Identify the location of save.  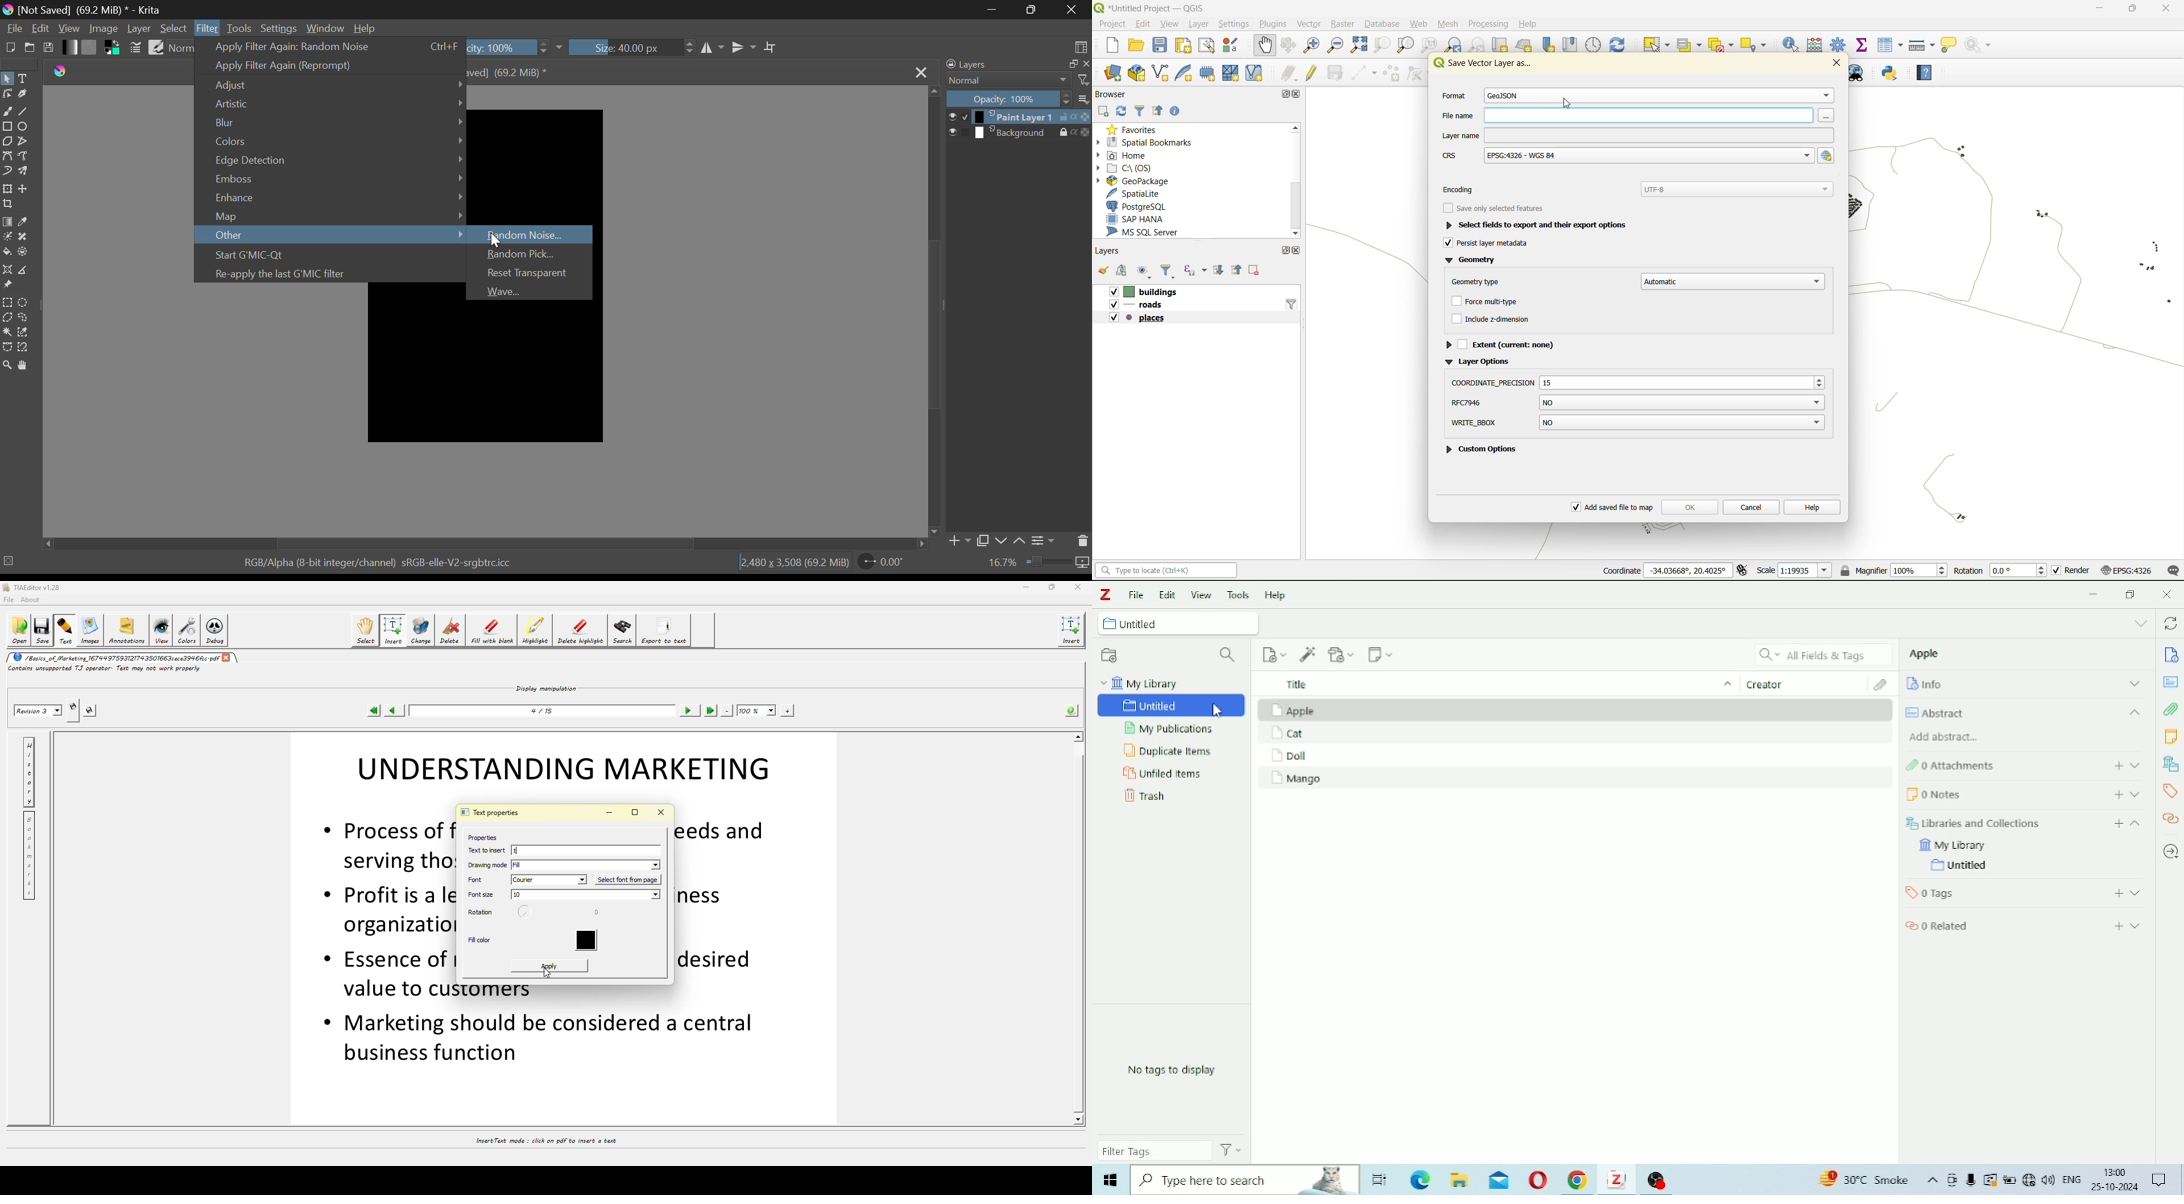
(1160, 44).